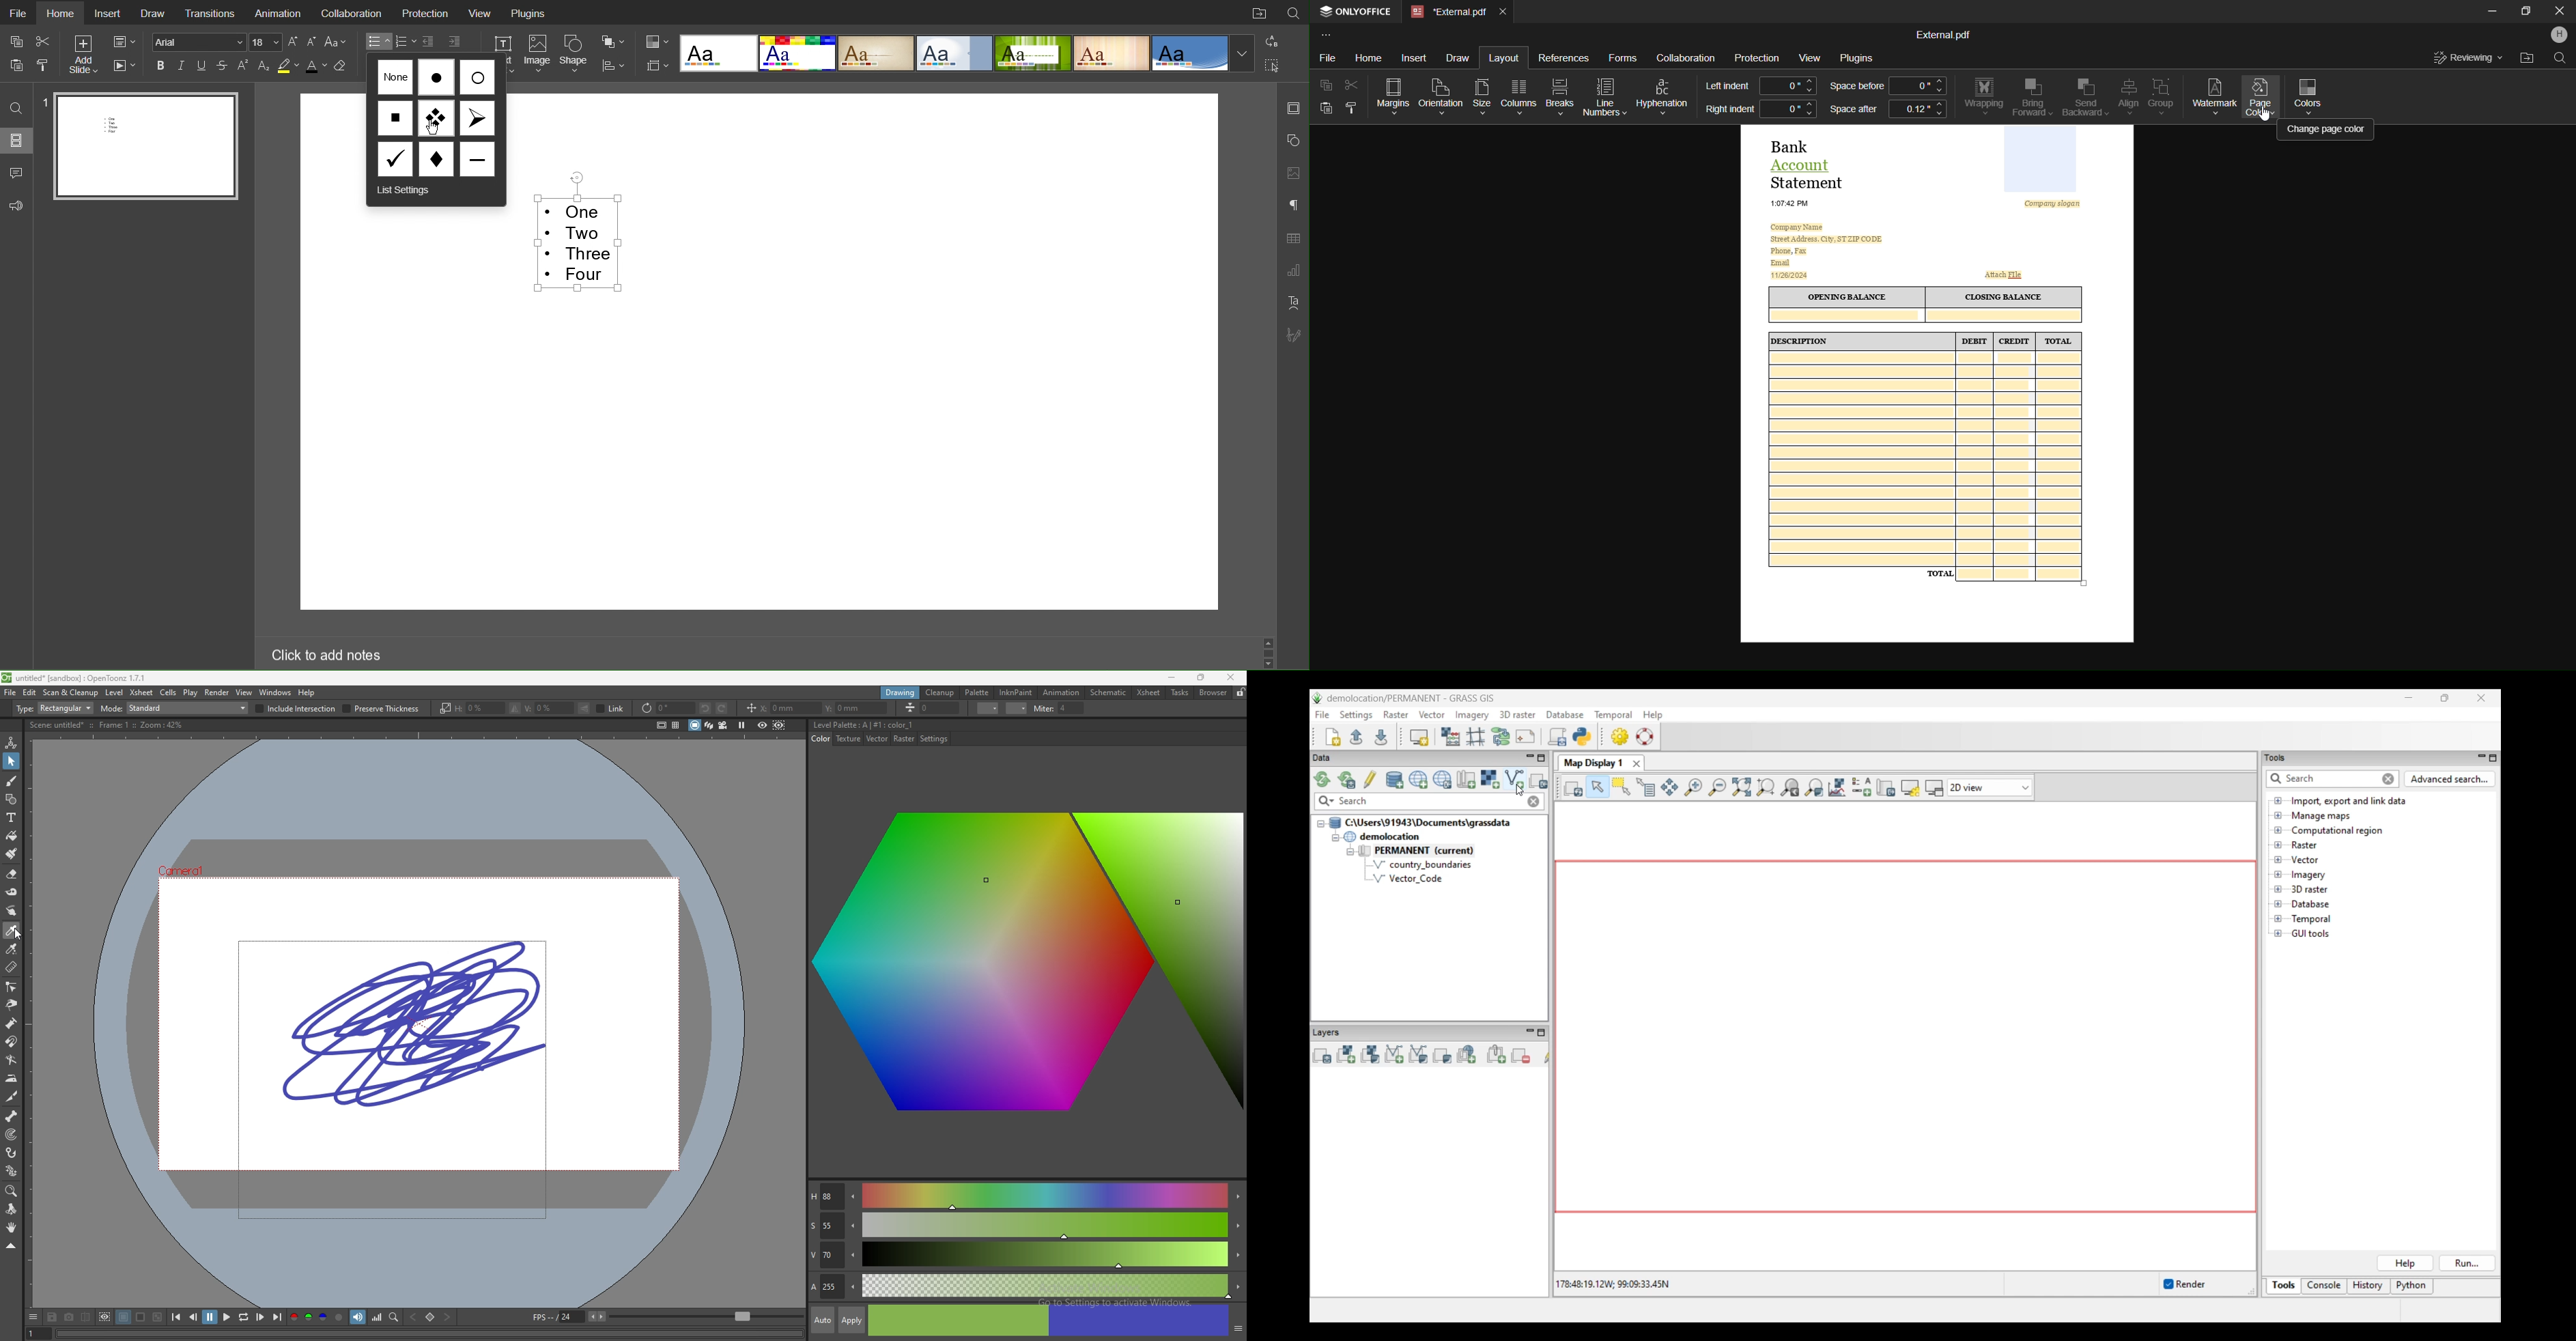 The image size is (2576, 1344). I want to click on animate tool, so click(10, 743).